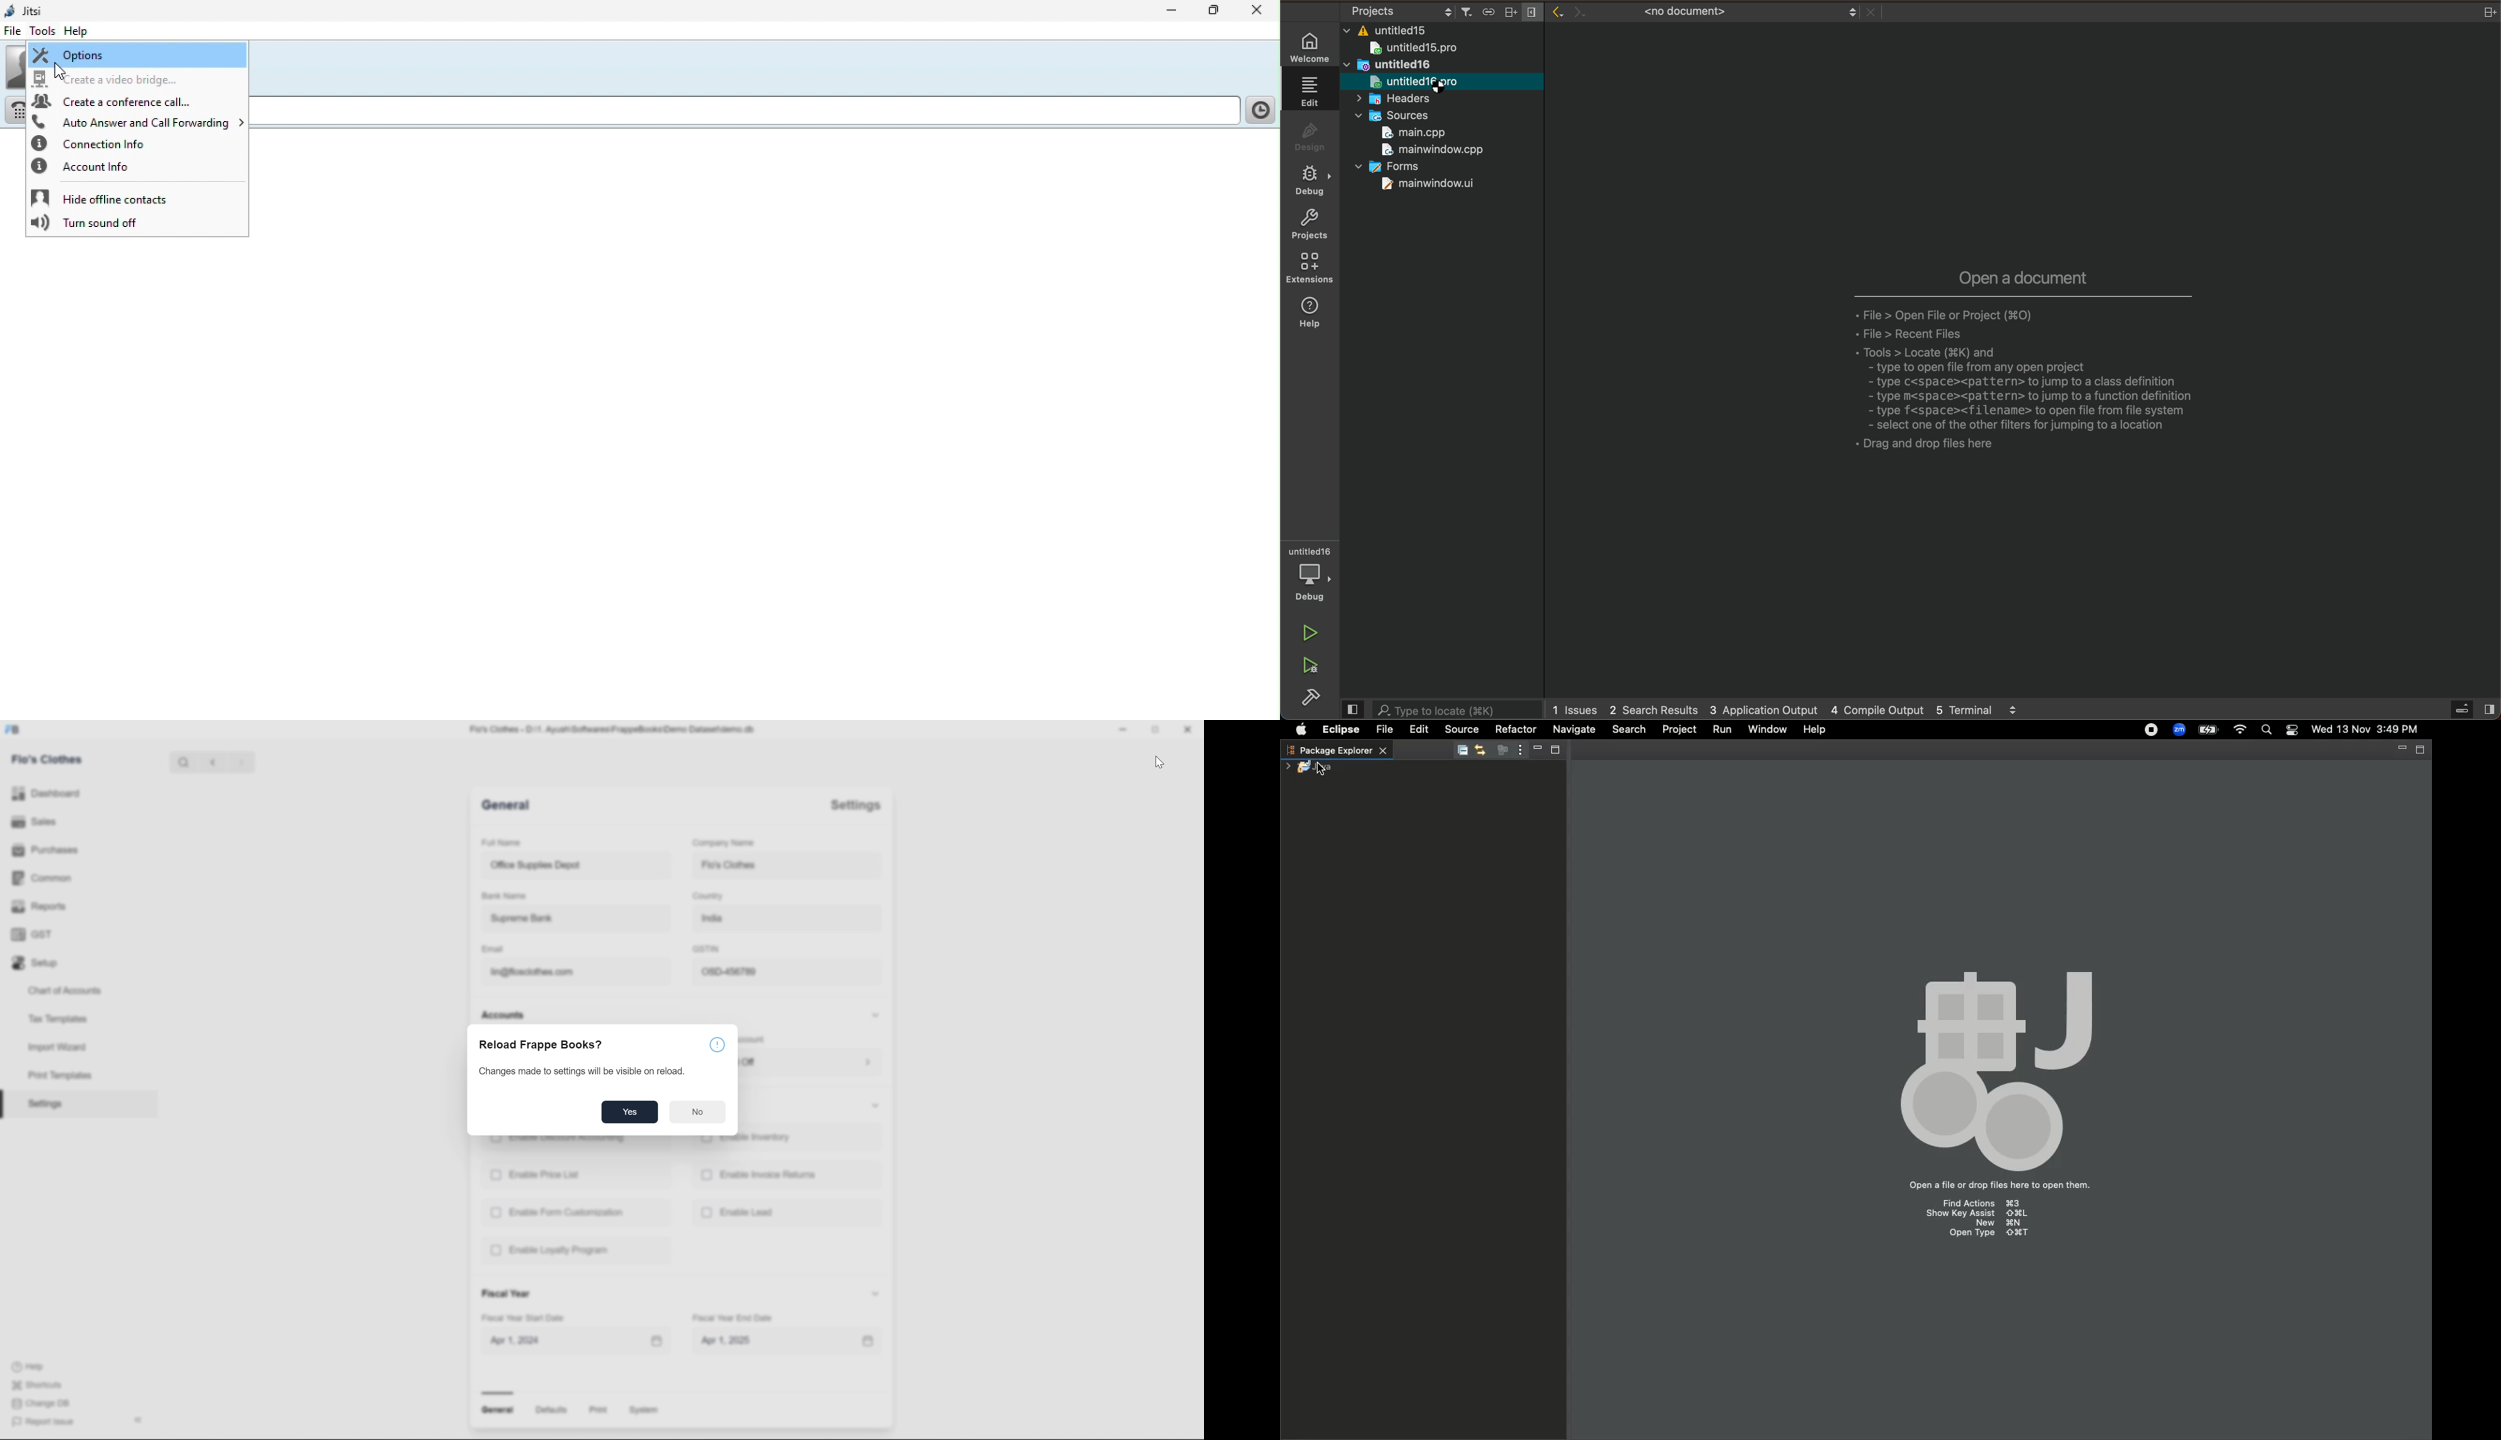 The height and width of the screenshot is (1456, 2520). I want to click on Options, so click(135, 55).